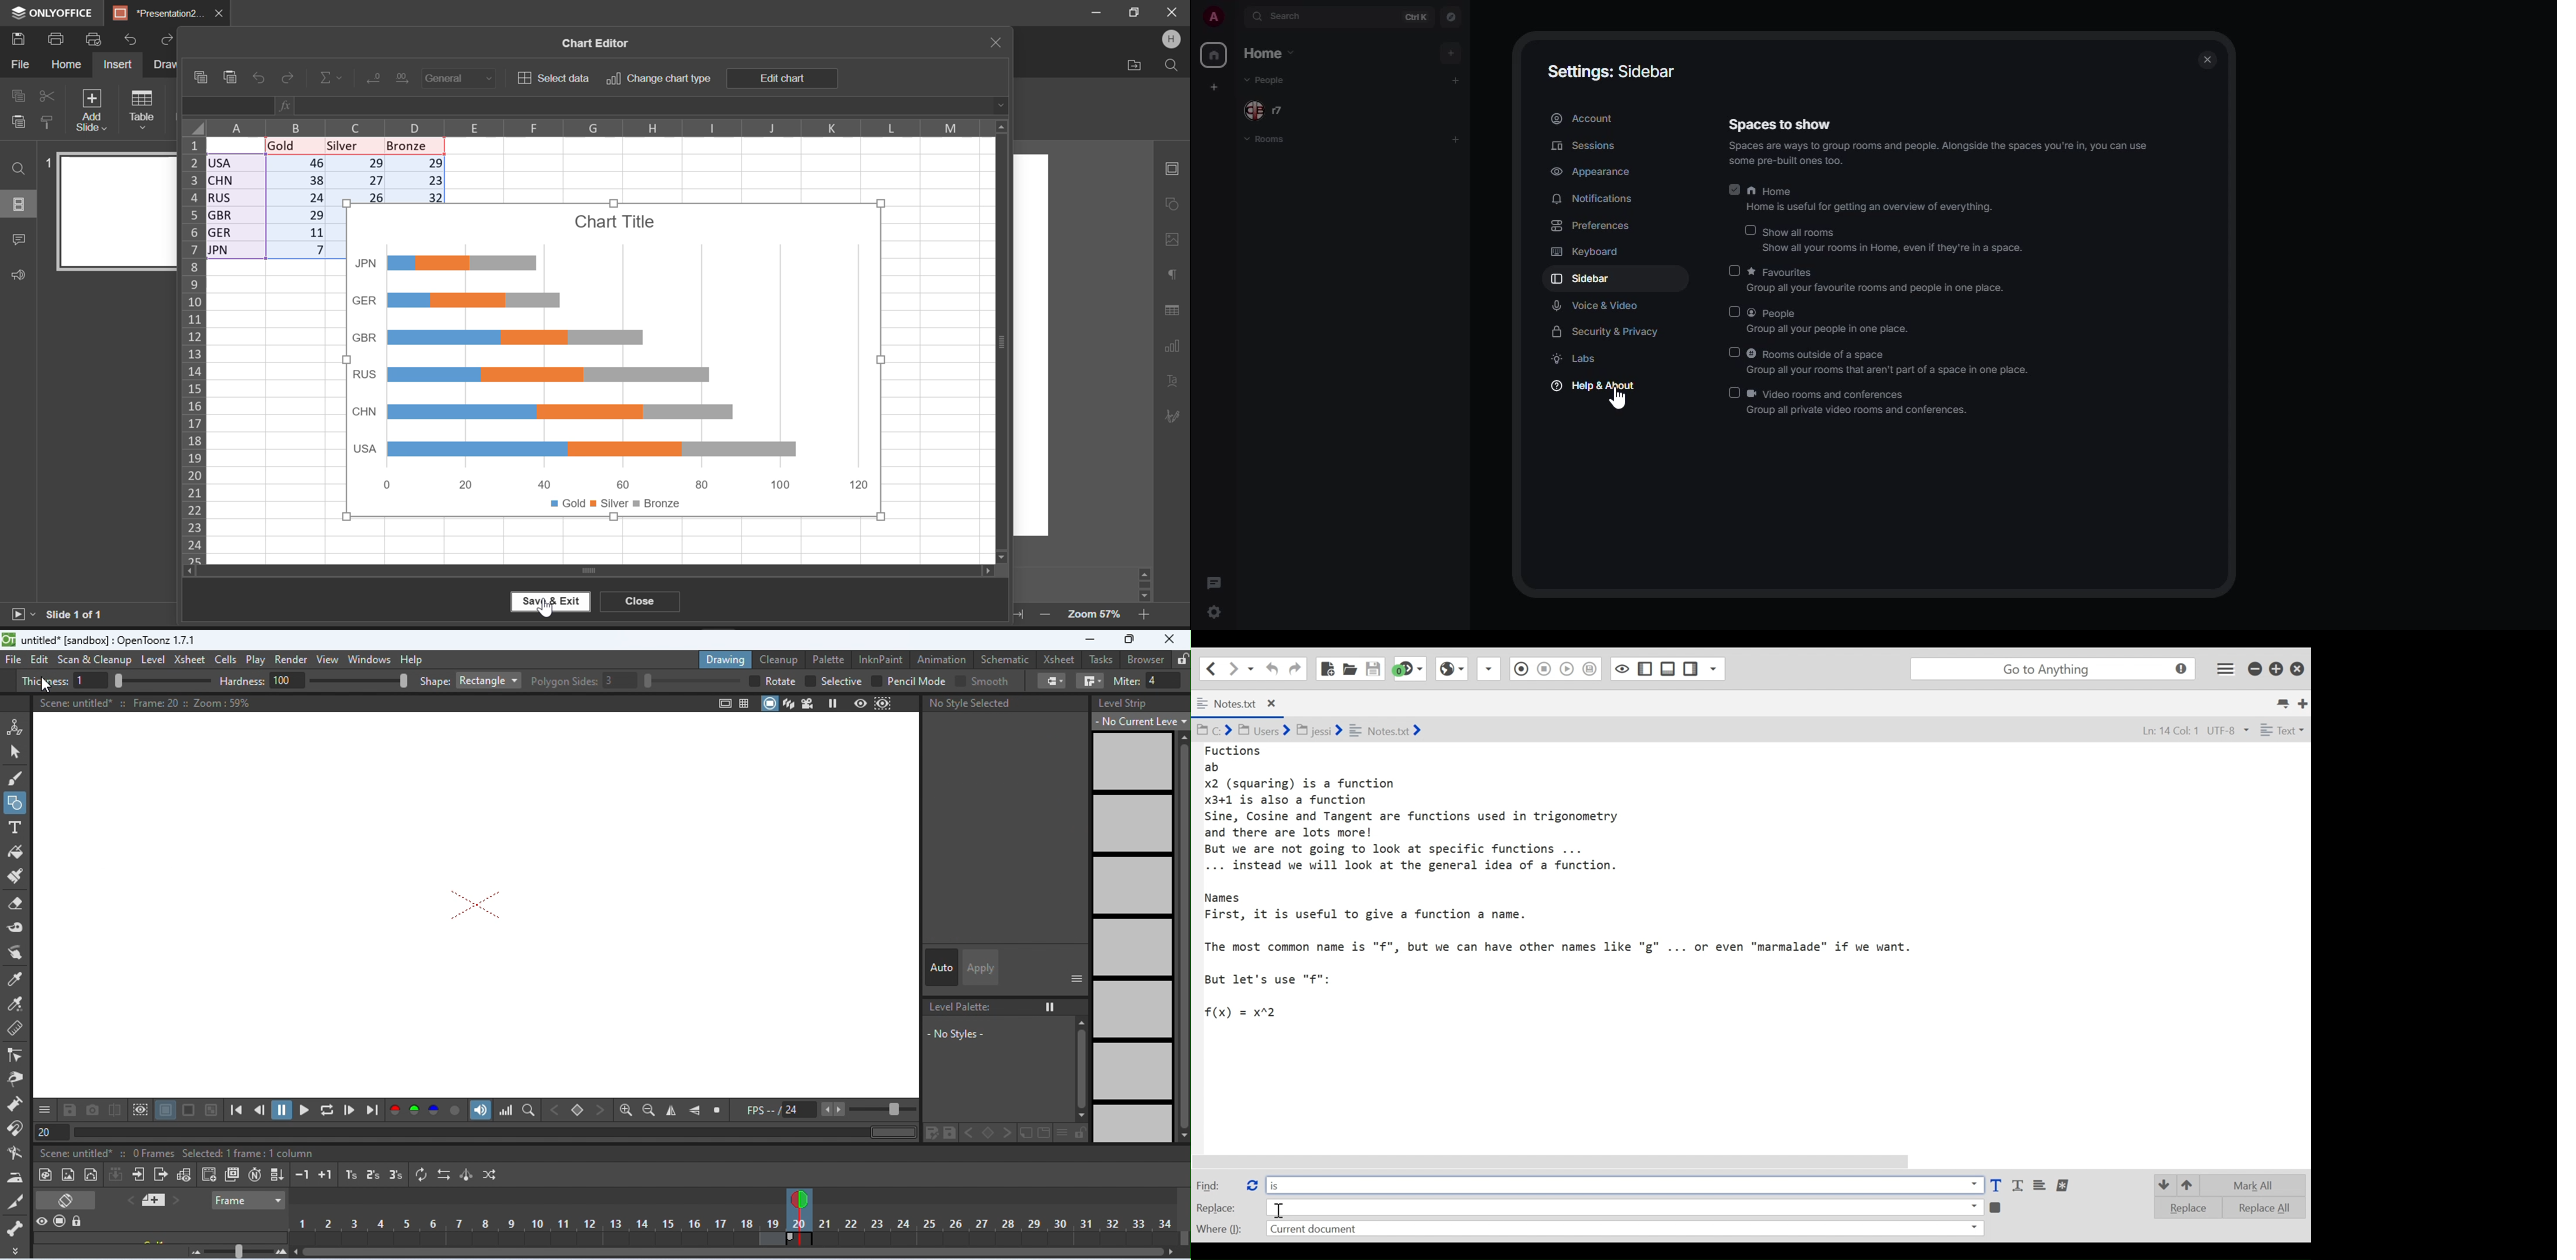 Image resolution: width=2576 pixels, height=1260 pixels. I want to click on Spaces to showSpaces are ways 0 group rooms and pope. Alongside he spaces you're in, you can useprt, so click(1938, 141).